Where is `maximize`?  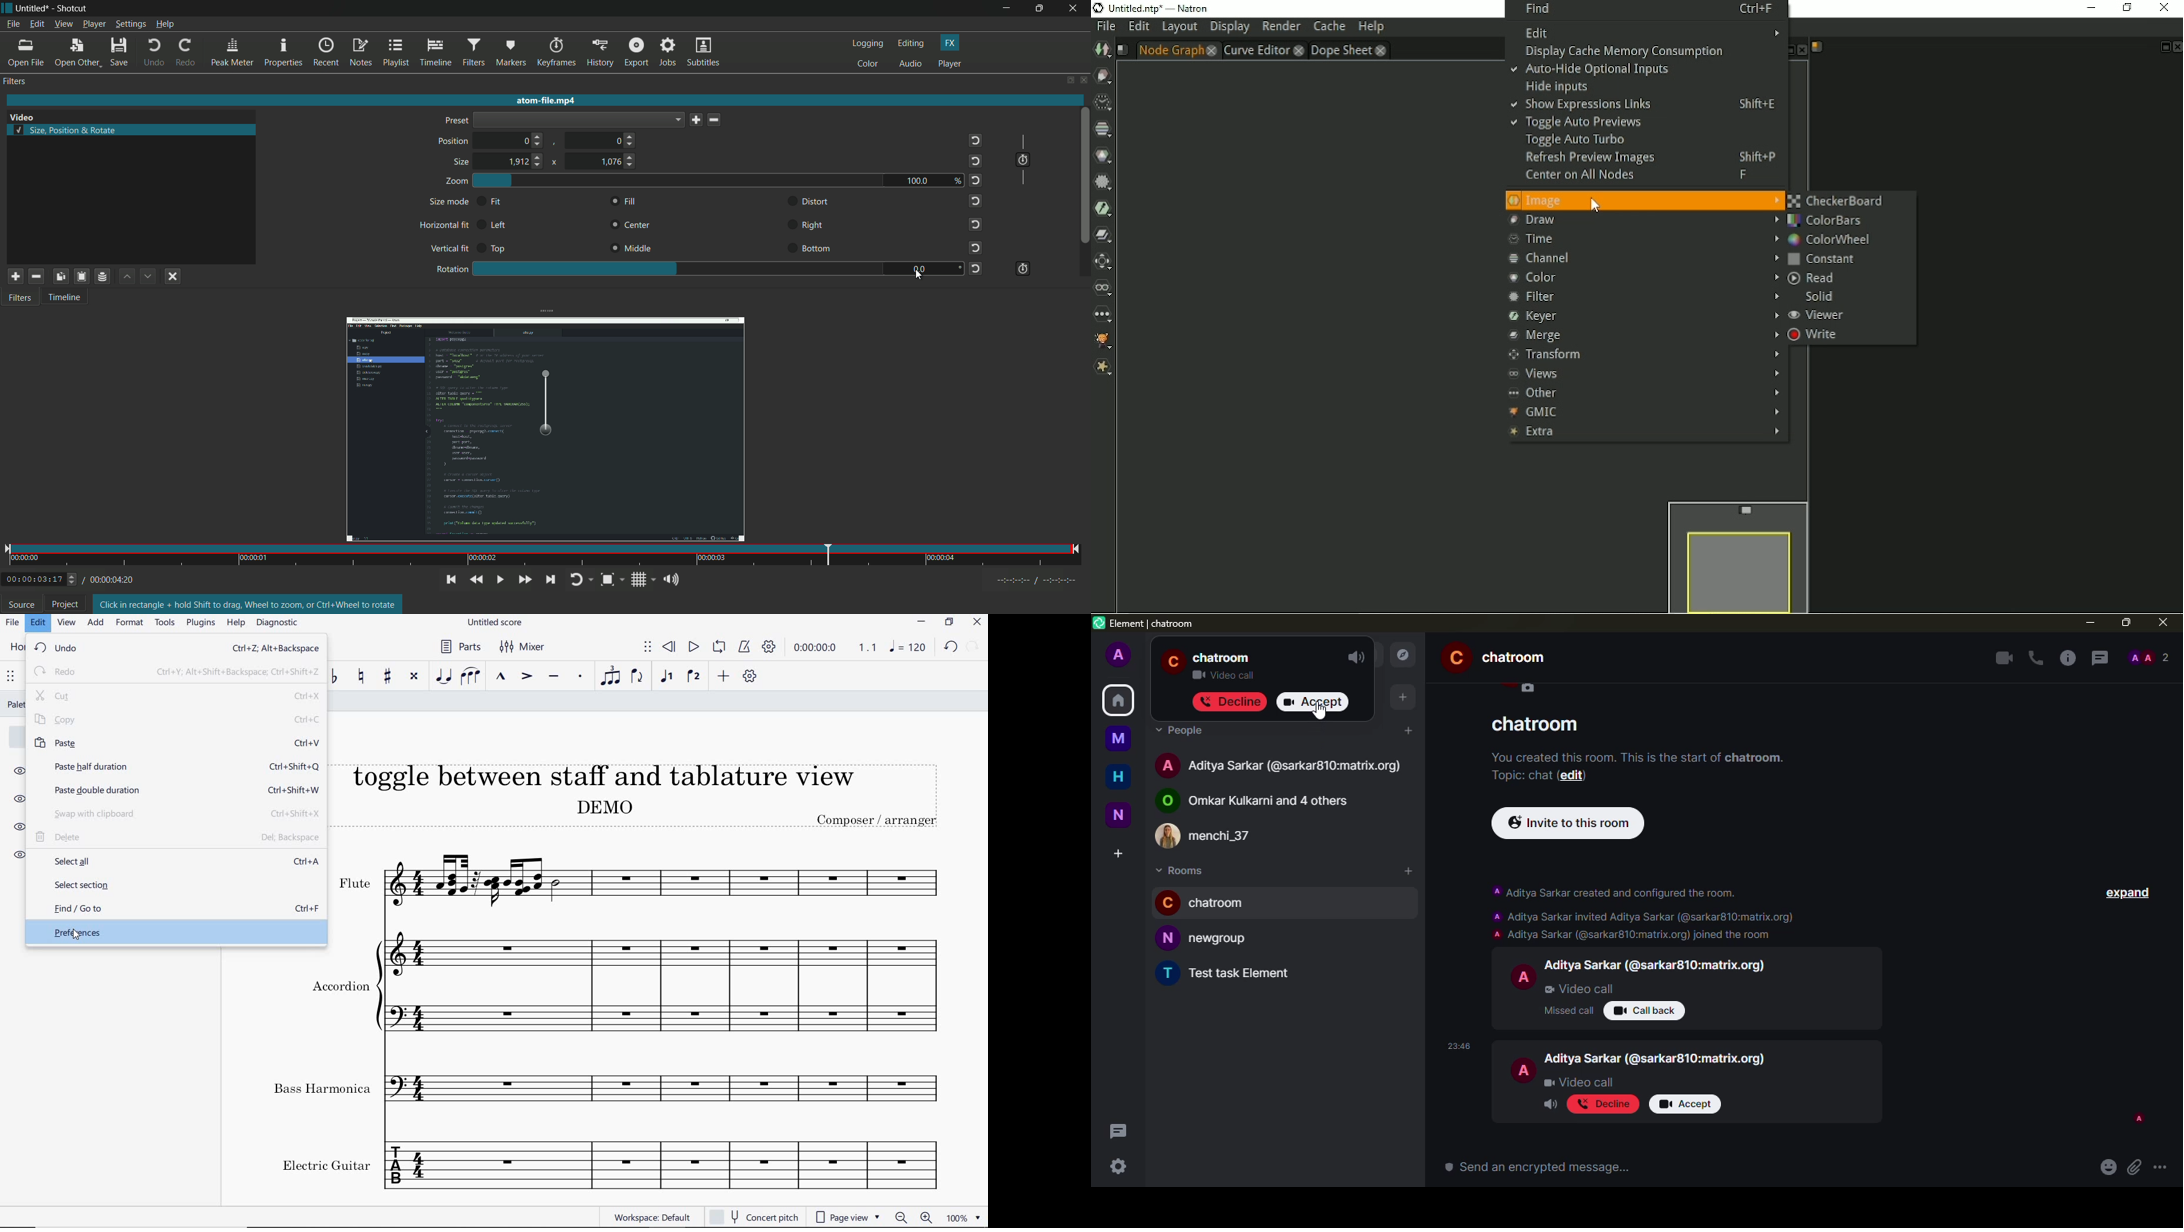
maximize is located at coordinates (1043, 9).